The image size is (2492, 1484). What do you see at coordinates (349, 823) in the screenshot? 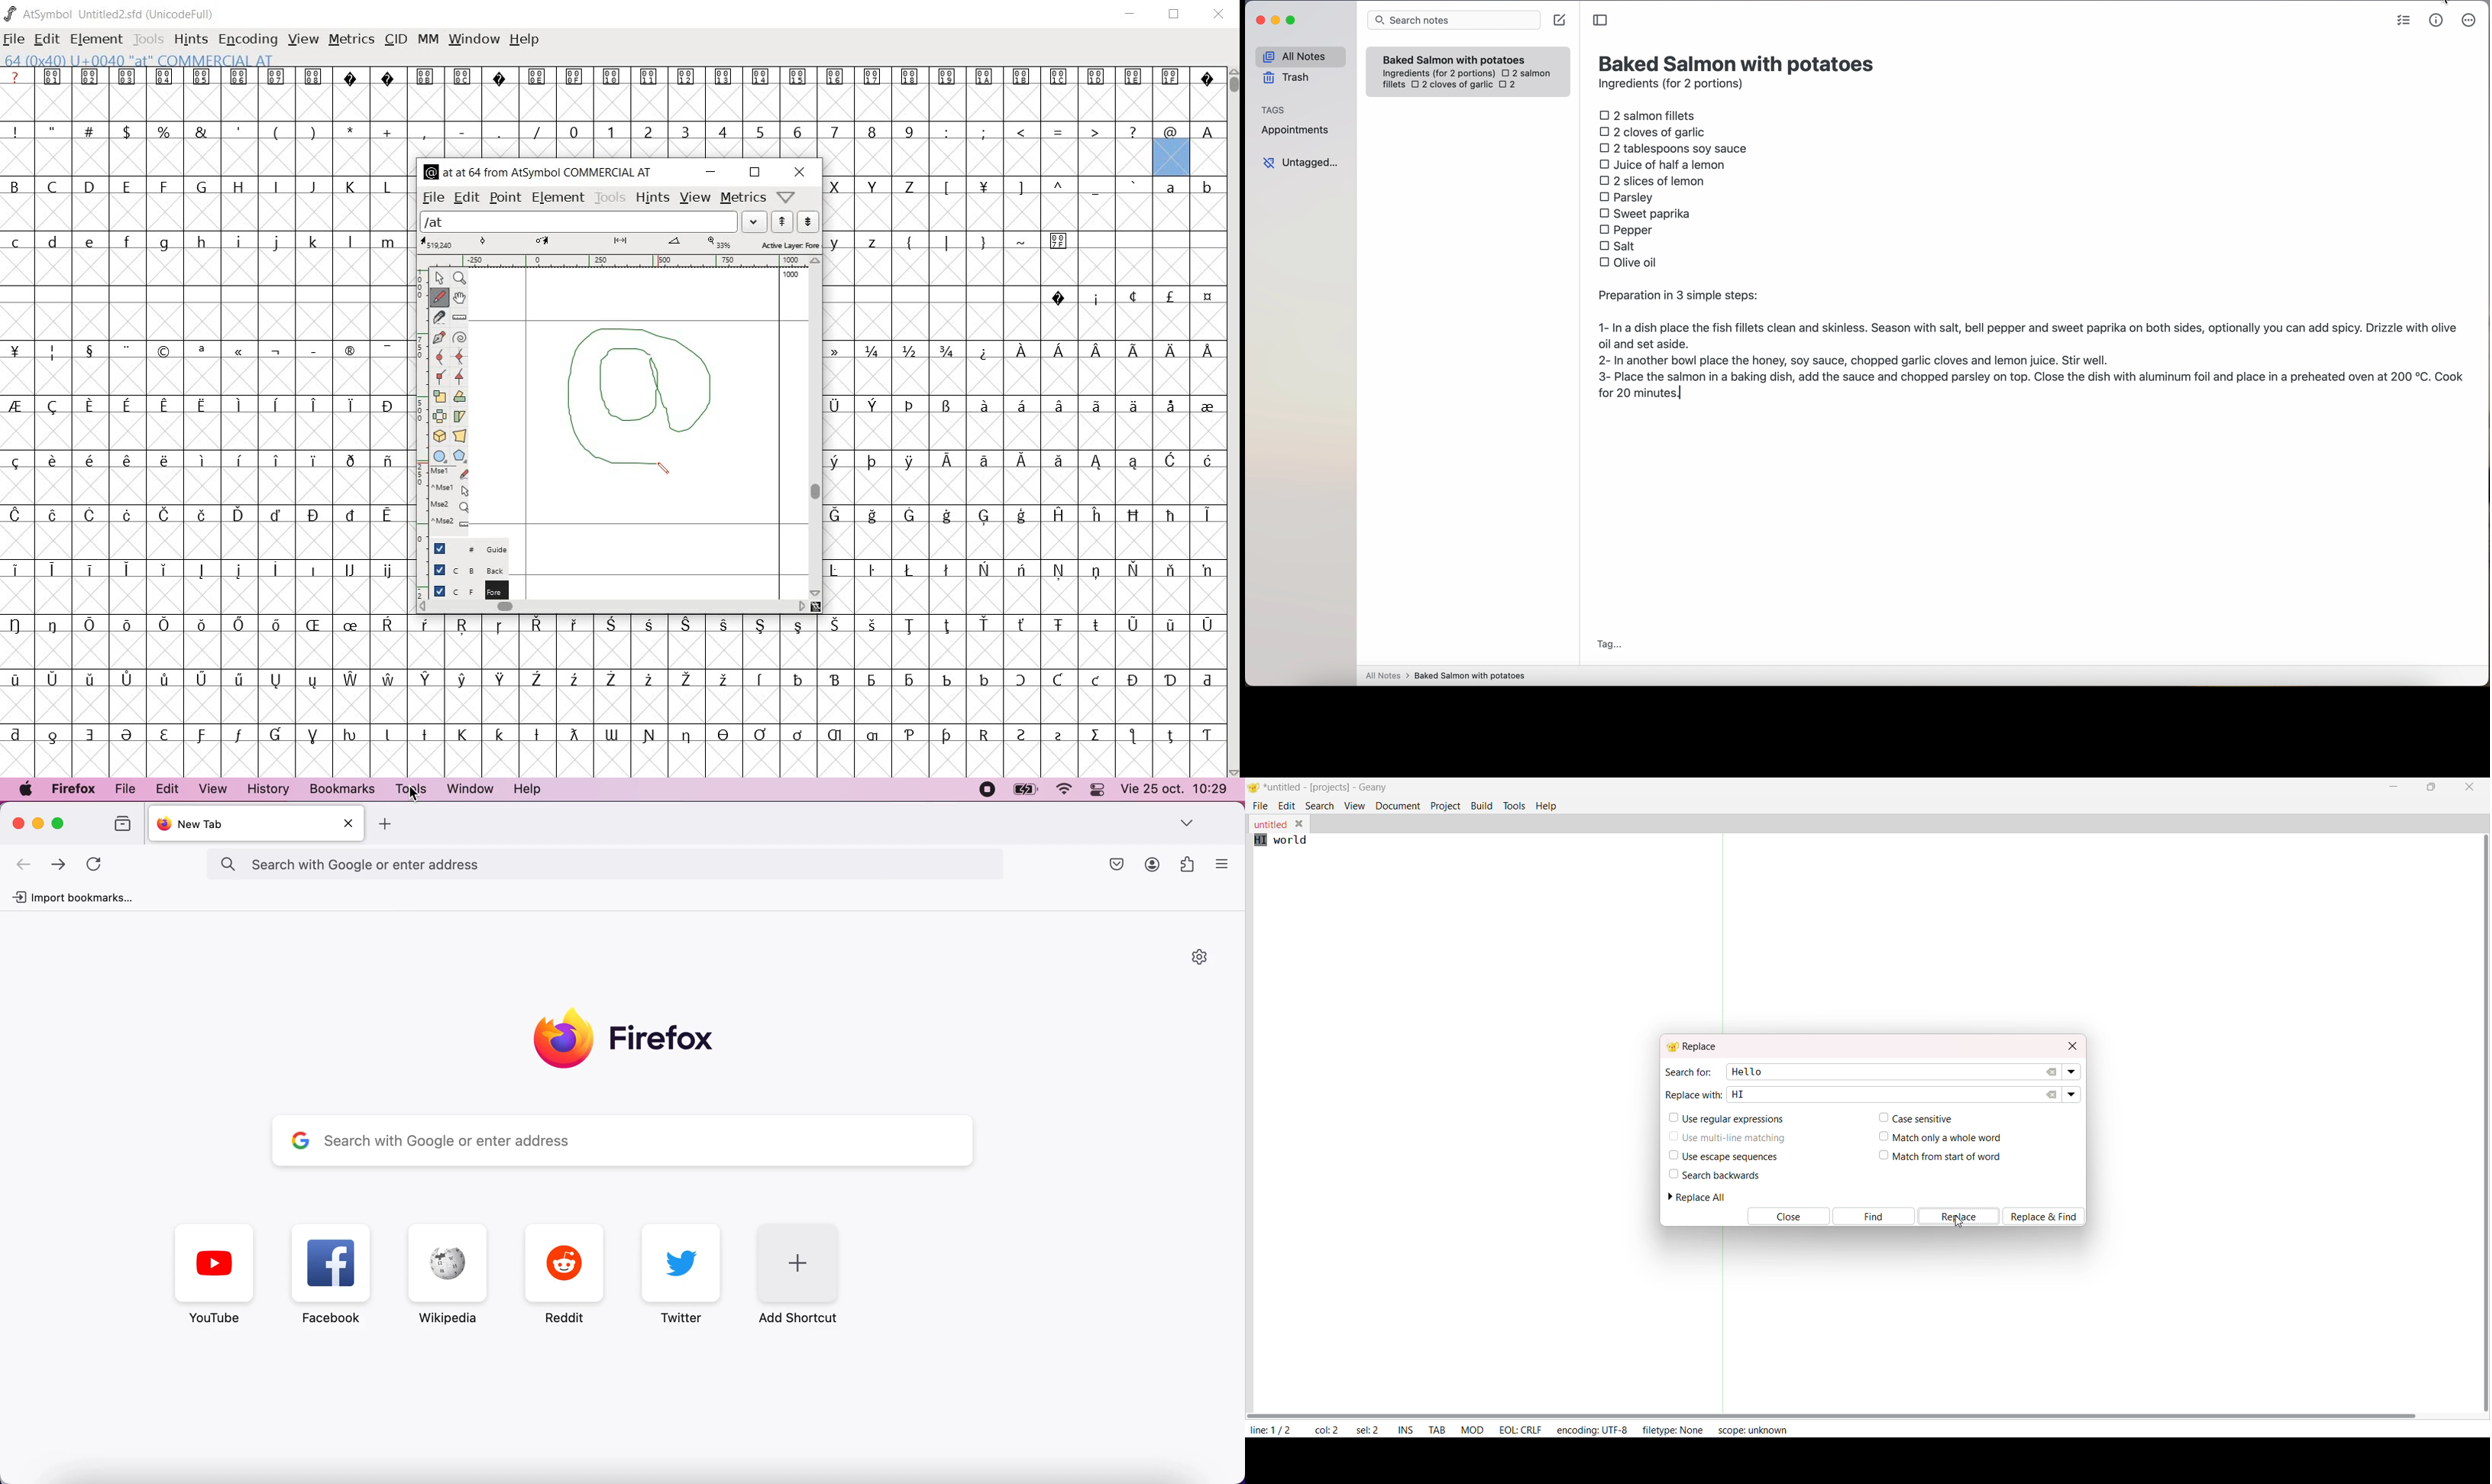
I see `Close` at bounding box center [349, 823].